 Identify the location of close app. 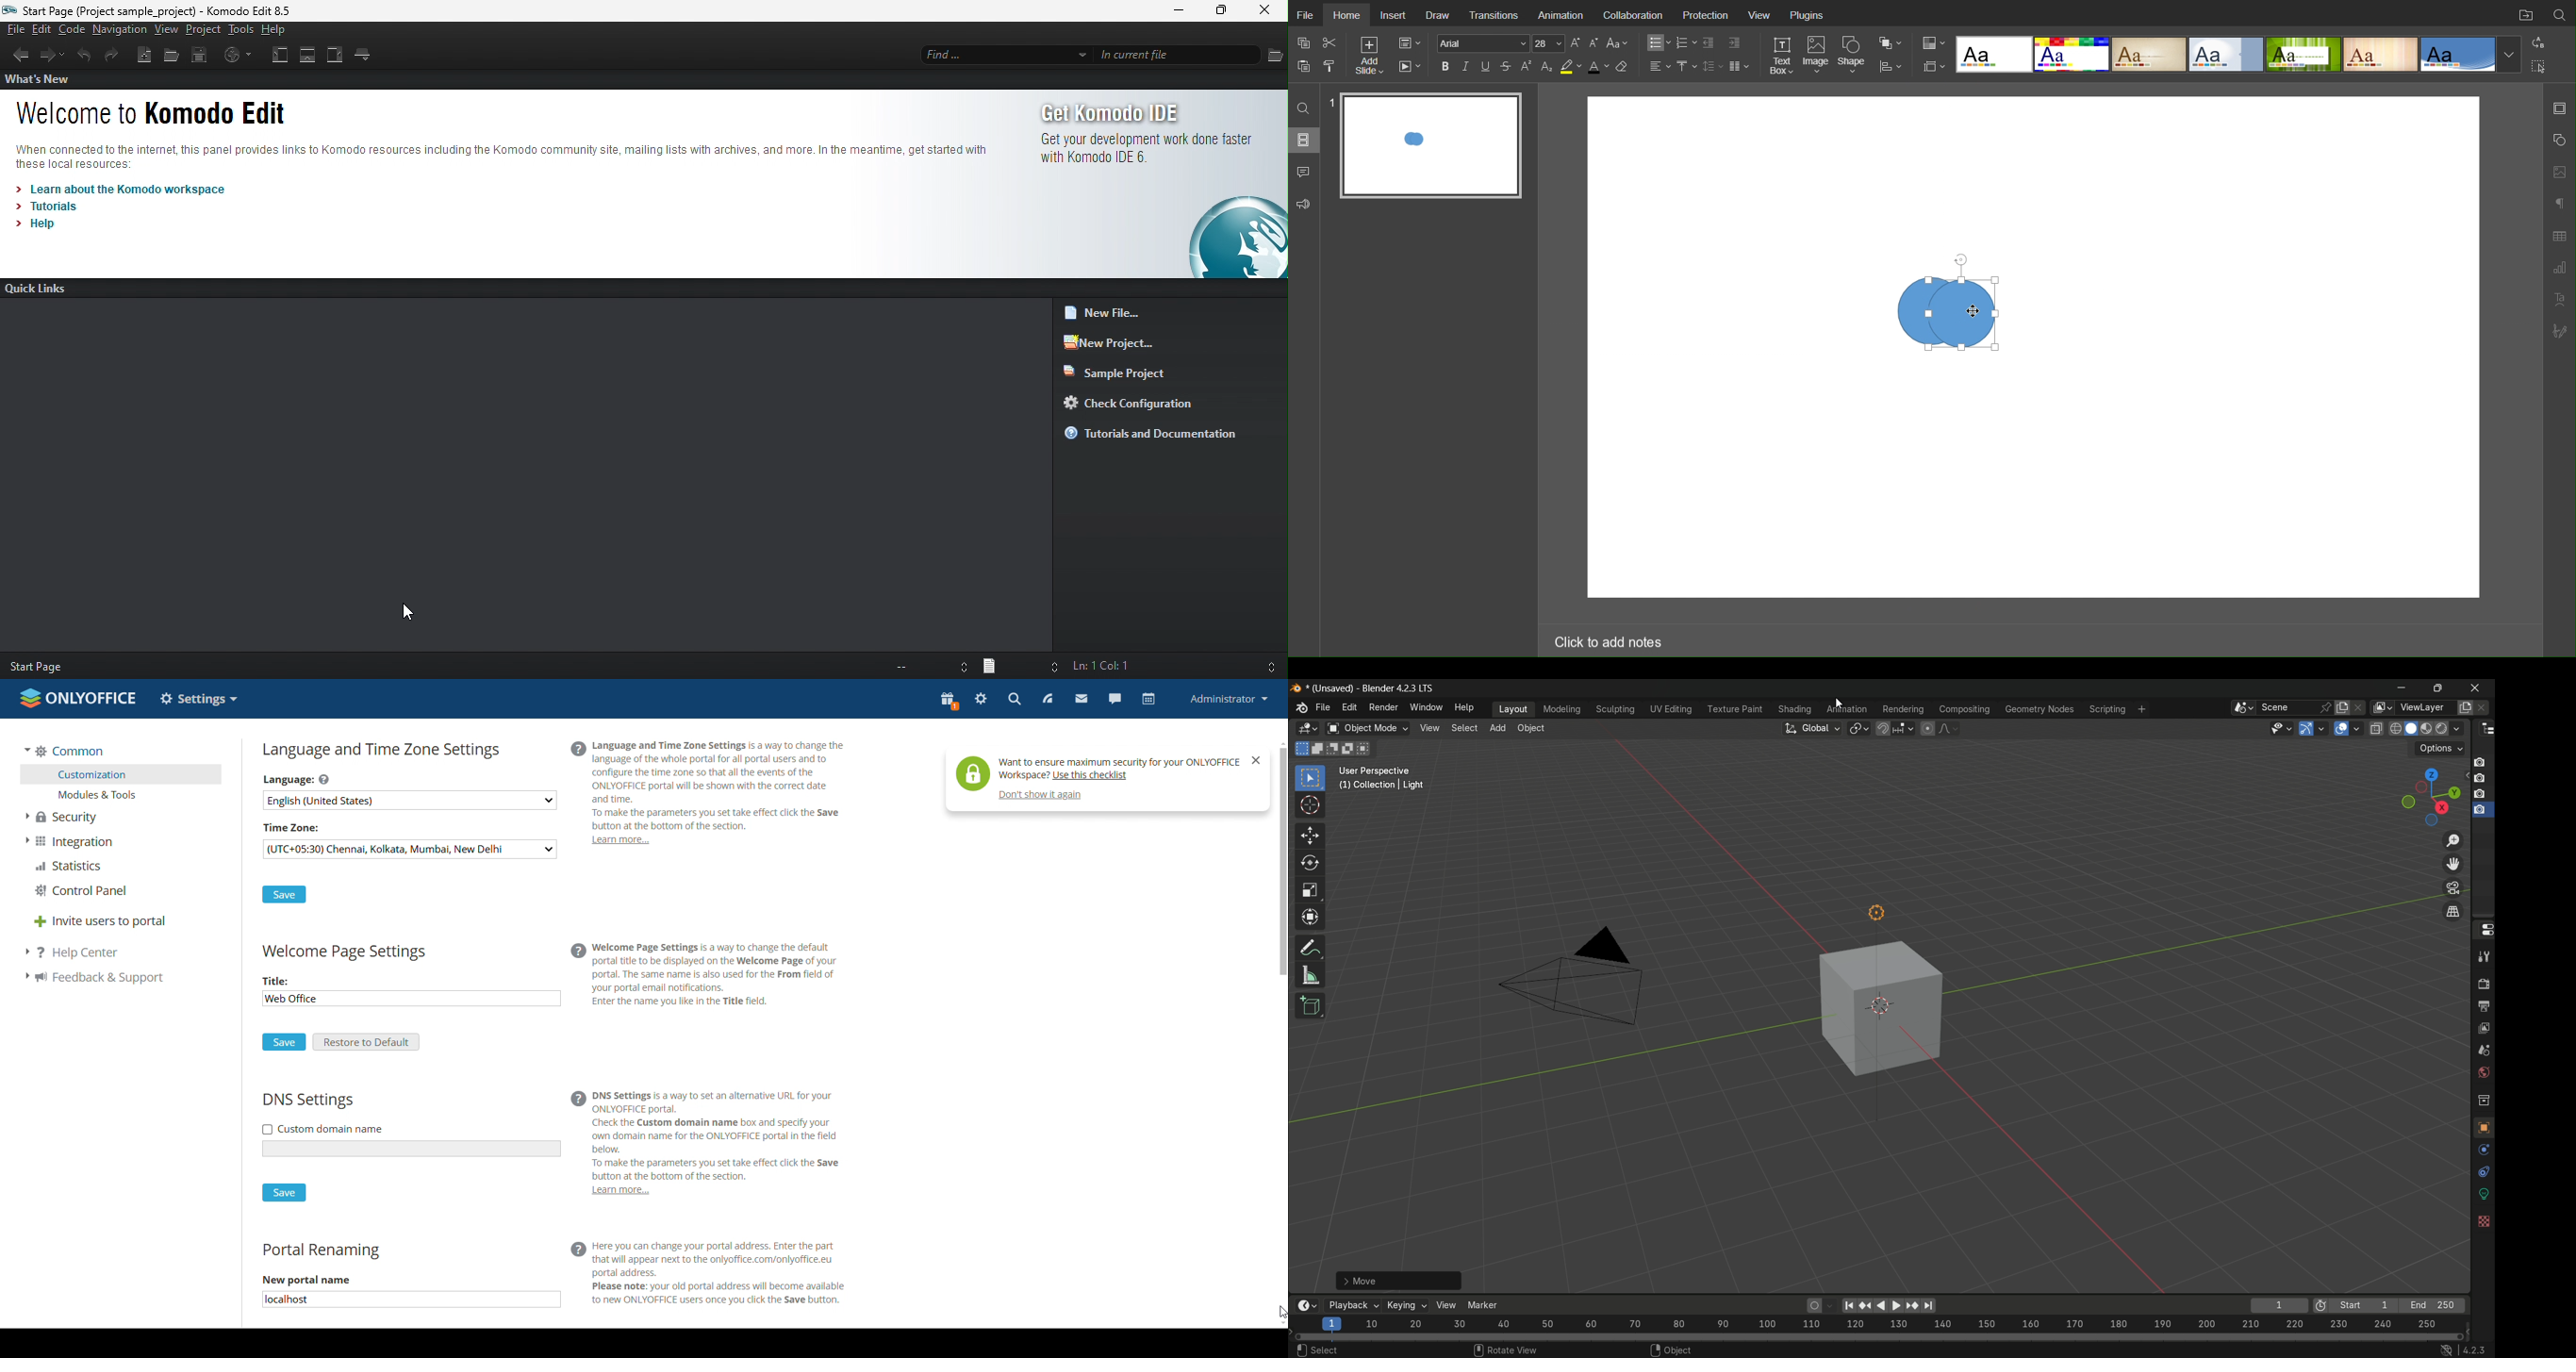
(2471, 690).